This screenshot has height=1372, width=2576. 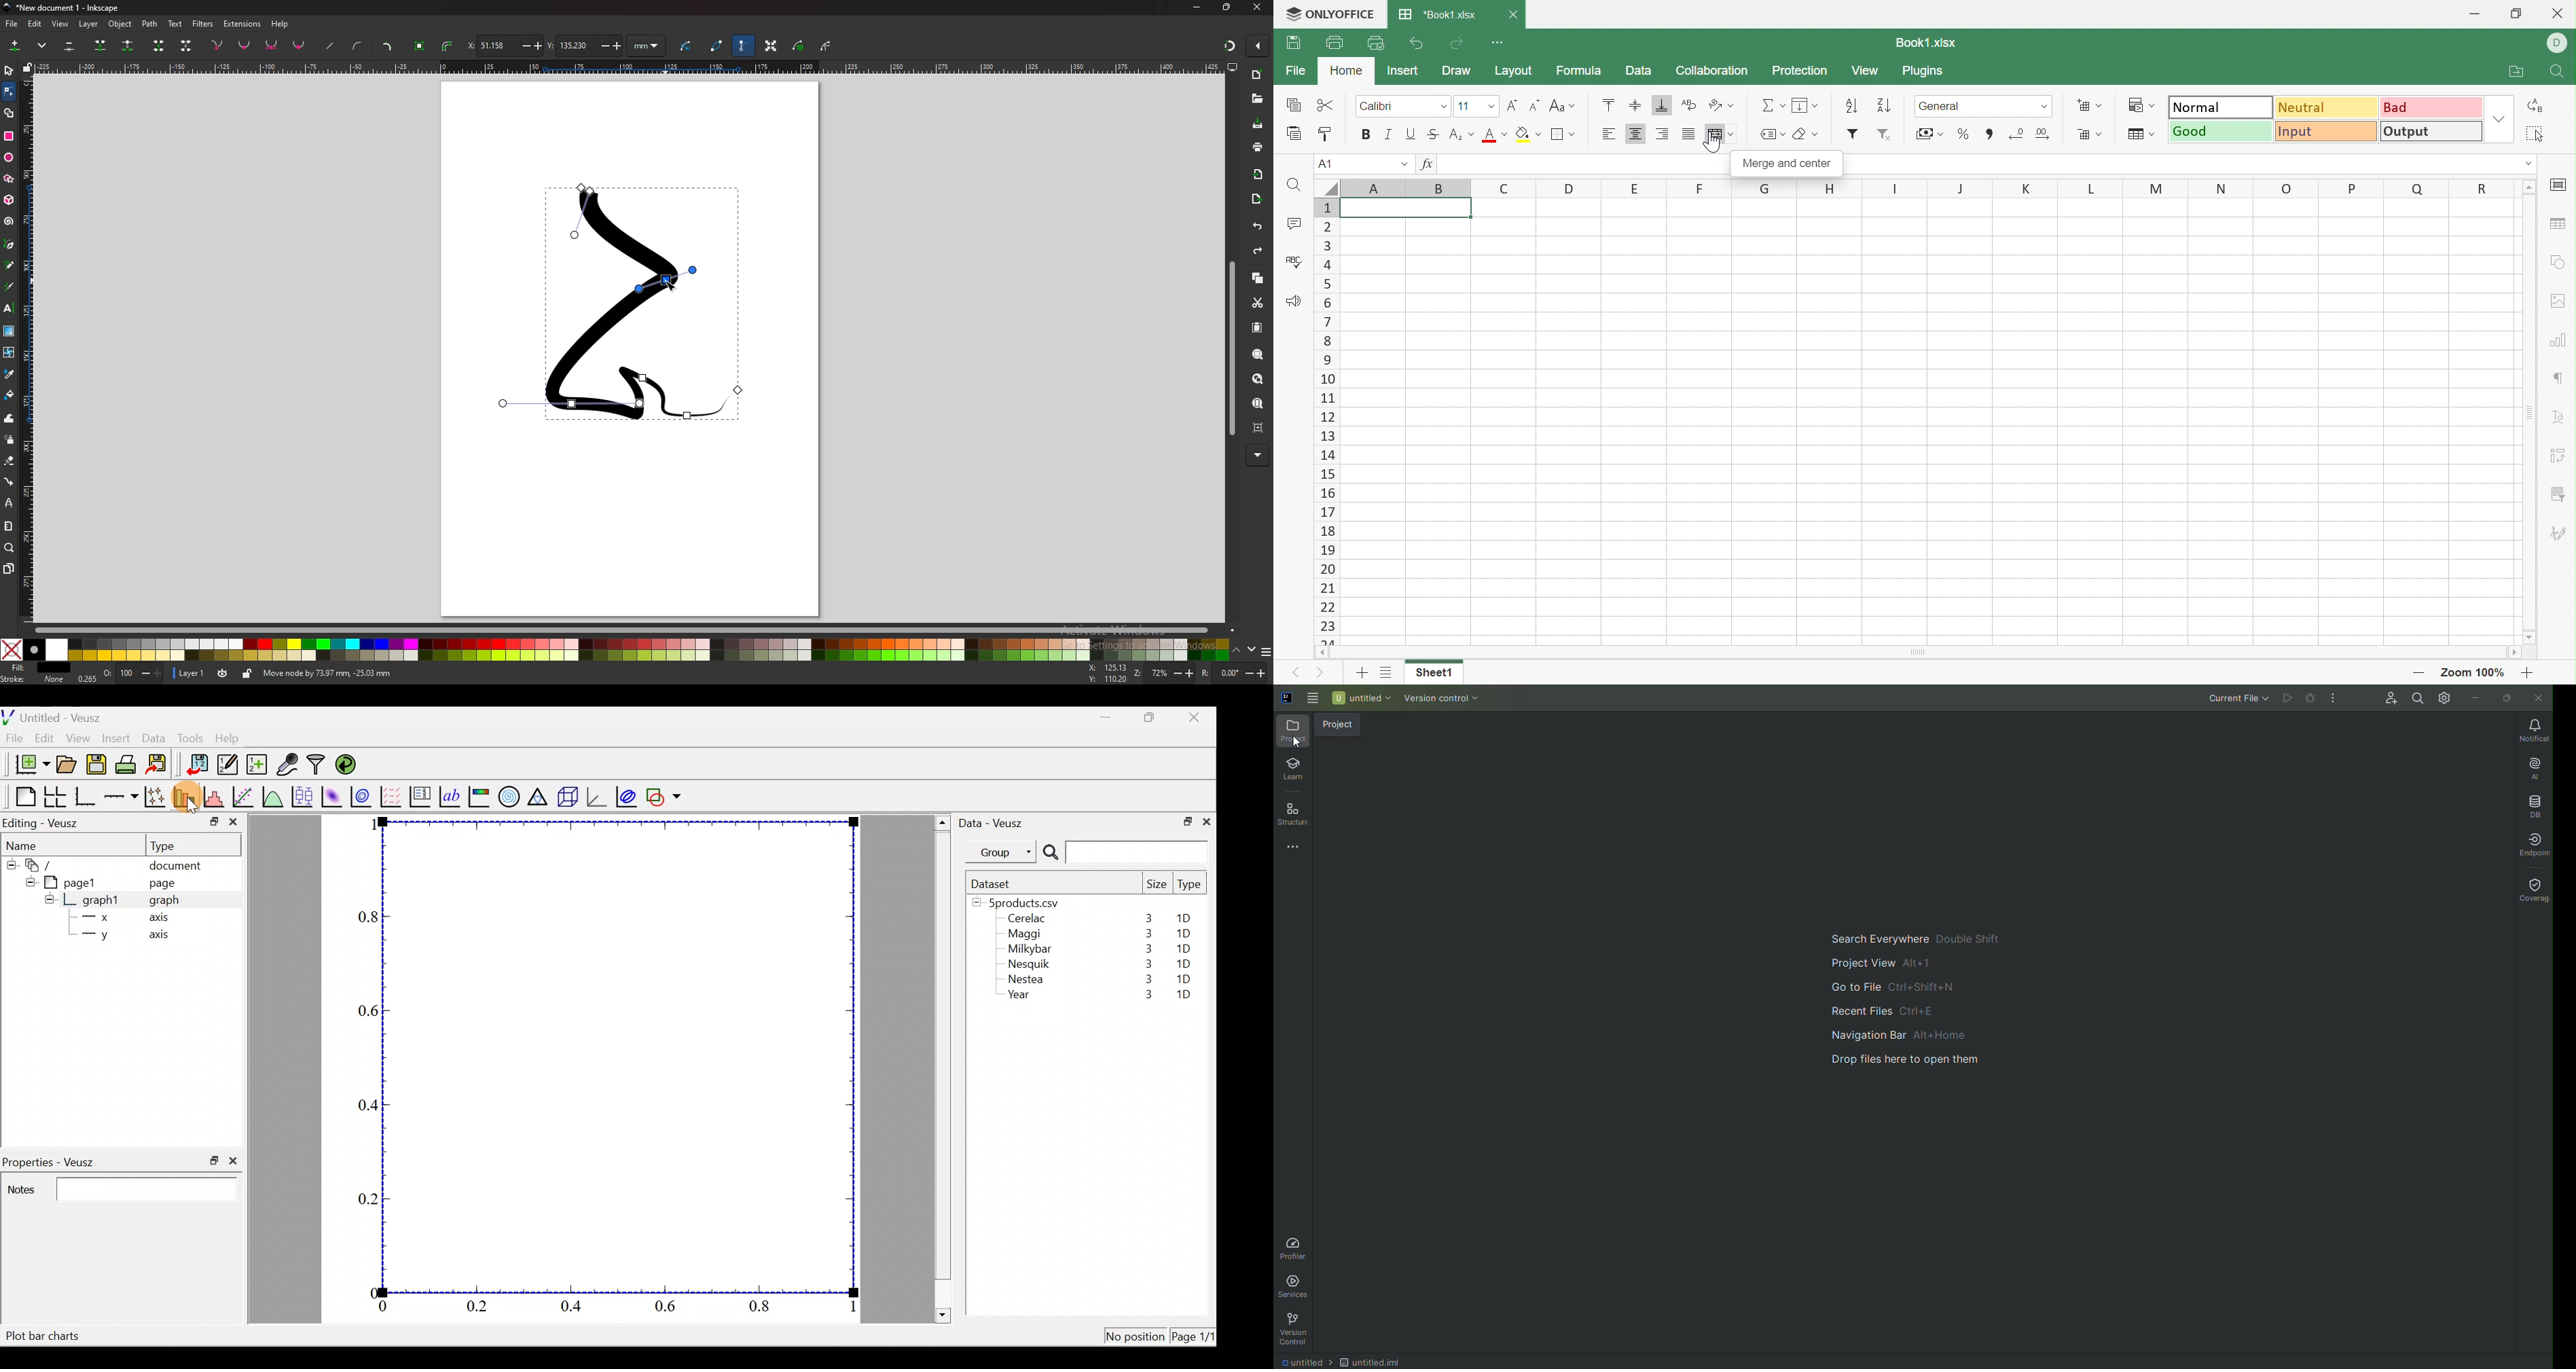 I want to click on object, so click(x=122, y=24).